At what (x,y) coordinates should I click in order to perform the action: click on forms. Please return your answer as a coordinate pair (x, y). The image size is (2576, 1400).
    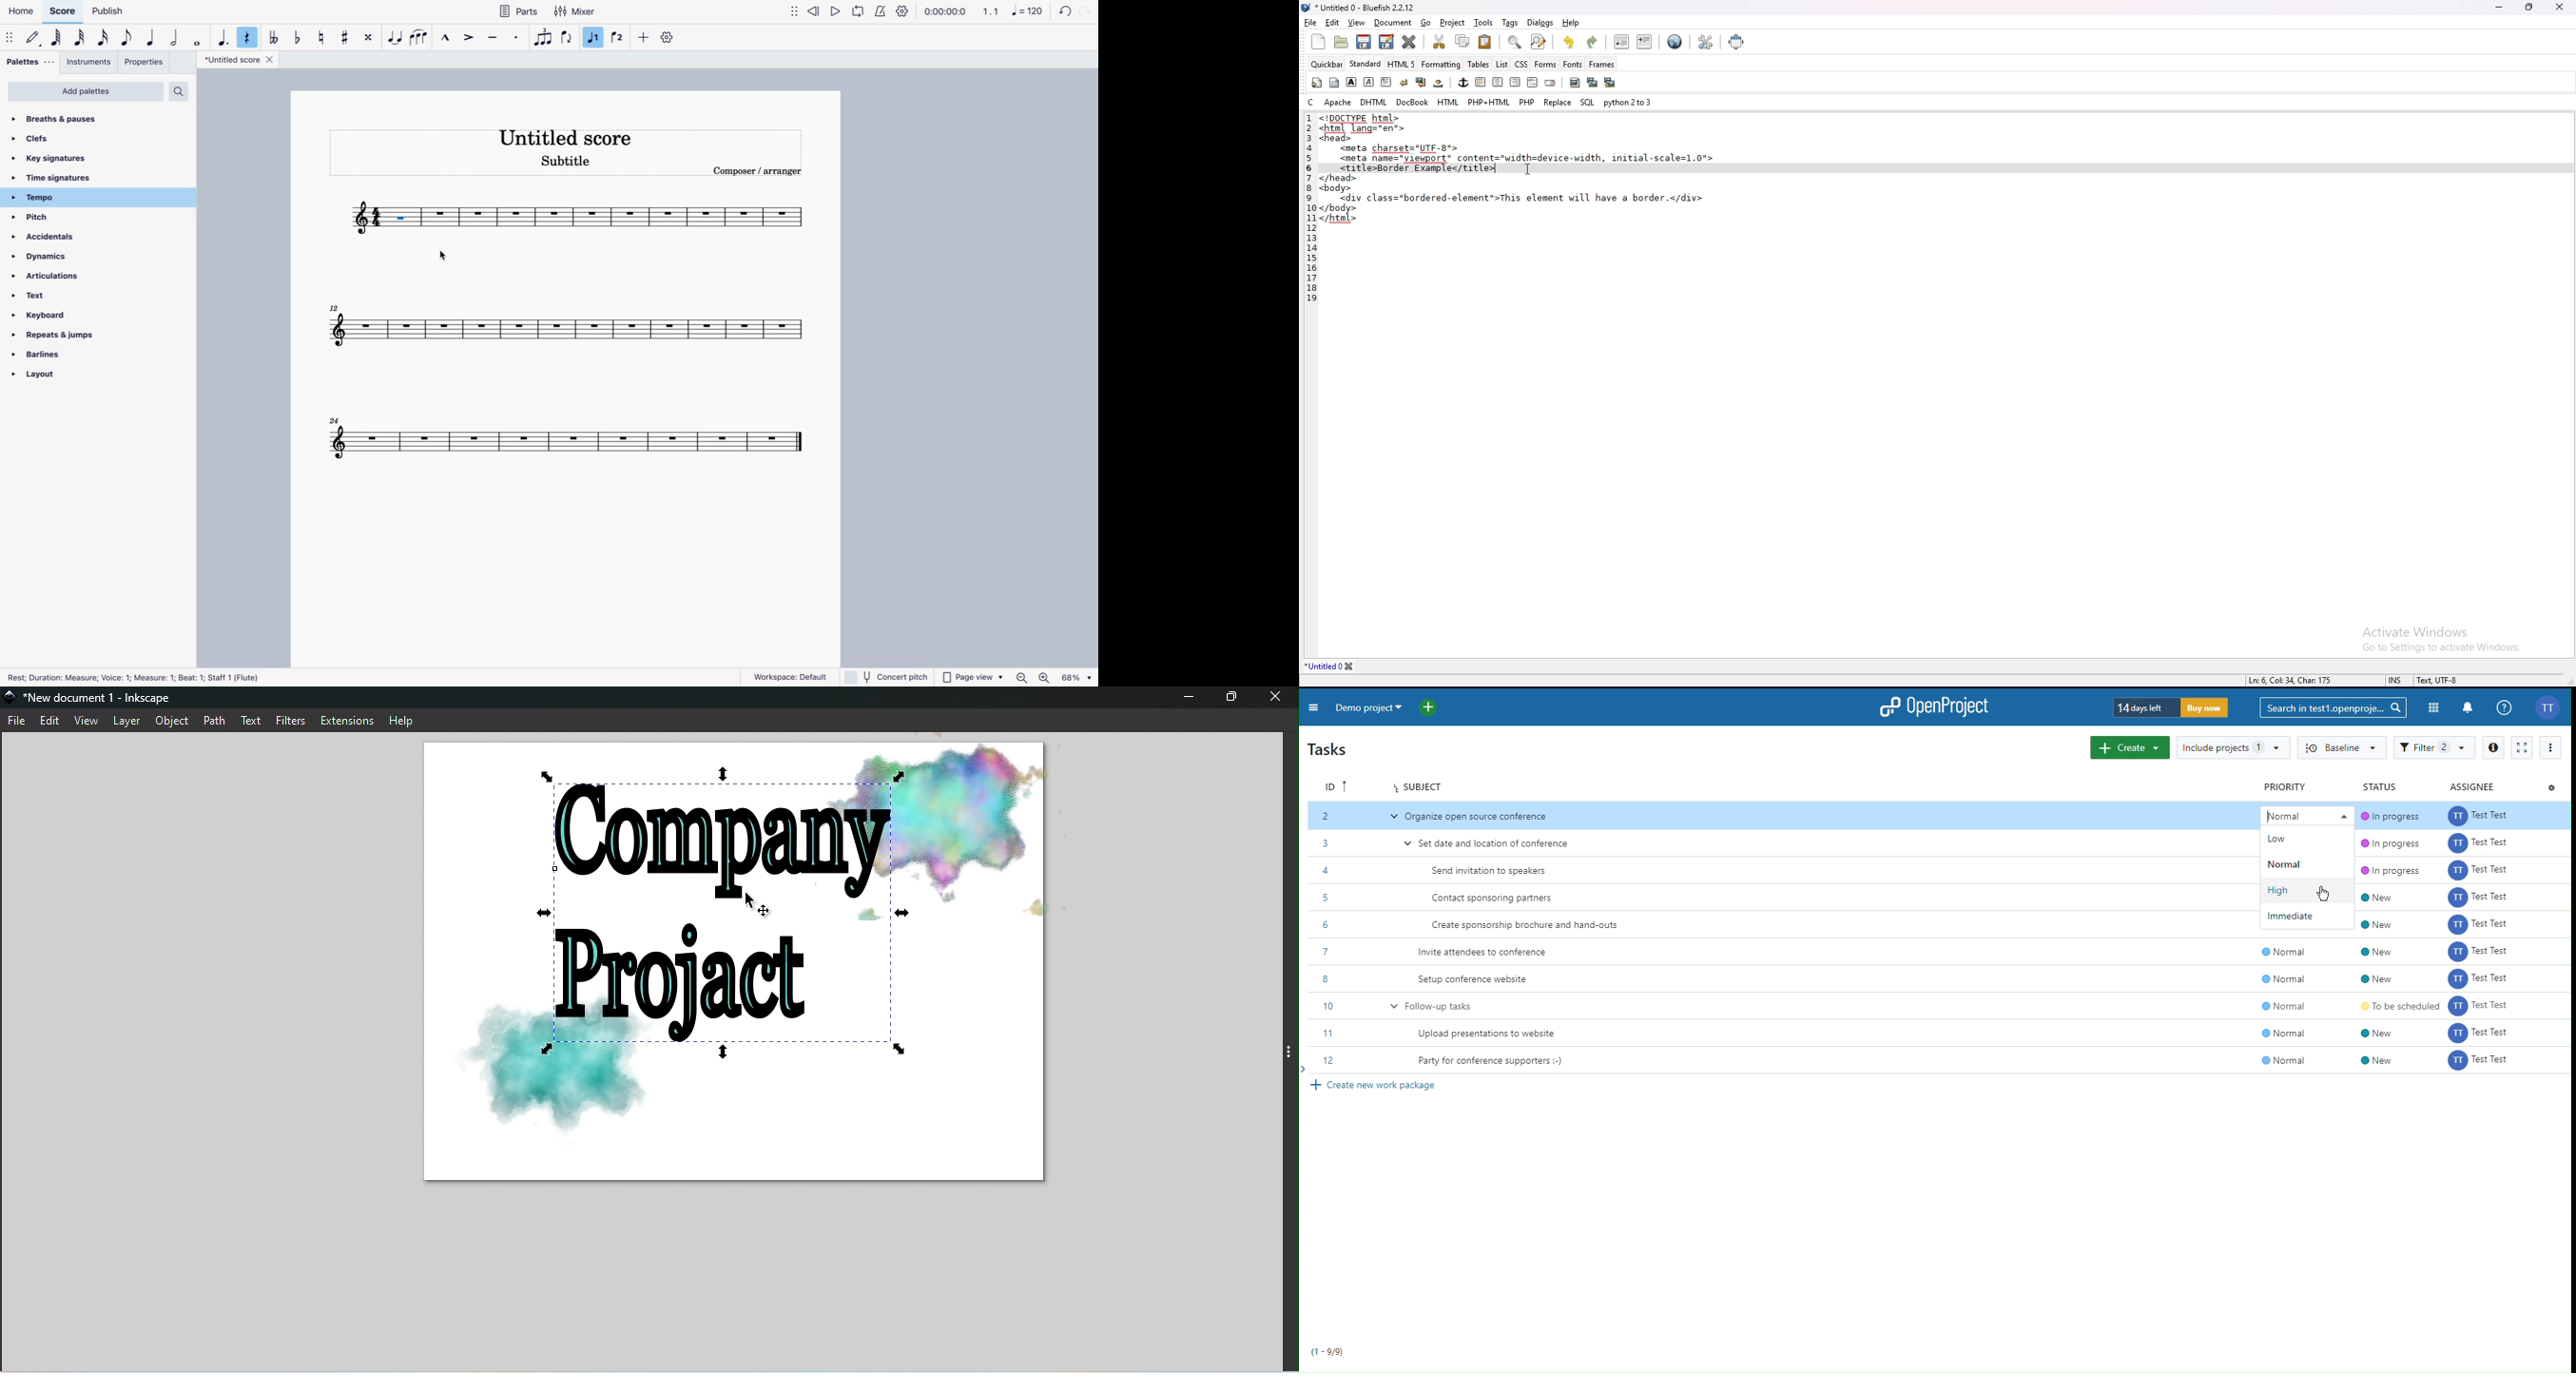
    Looking at the image, I should click on (1546, 64).